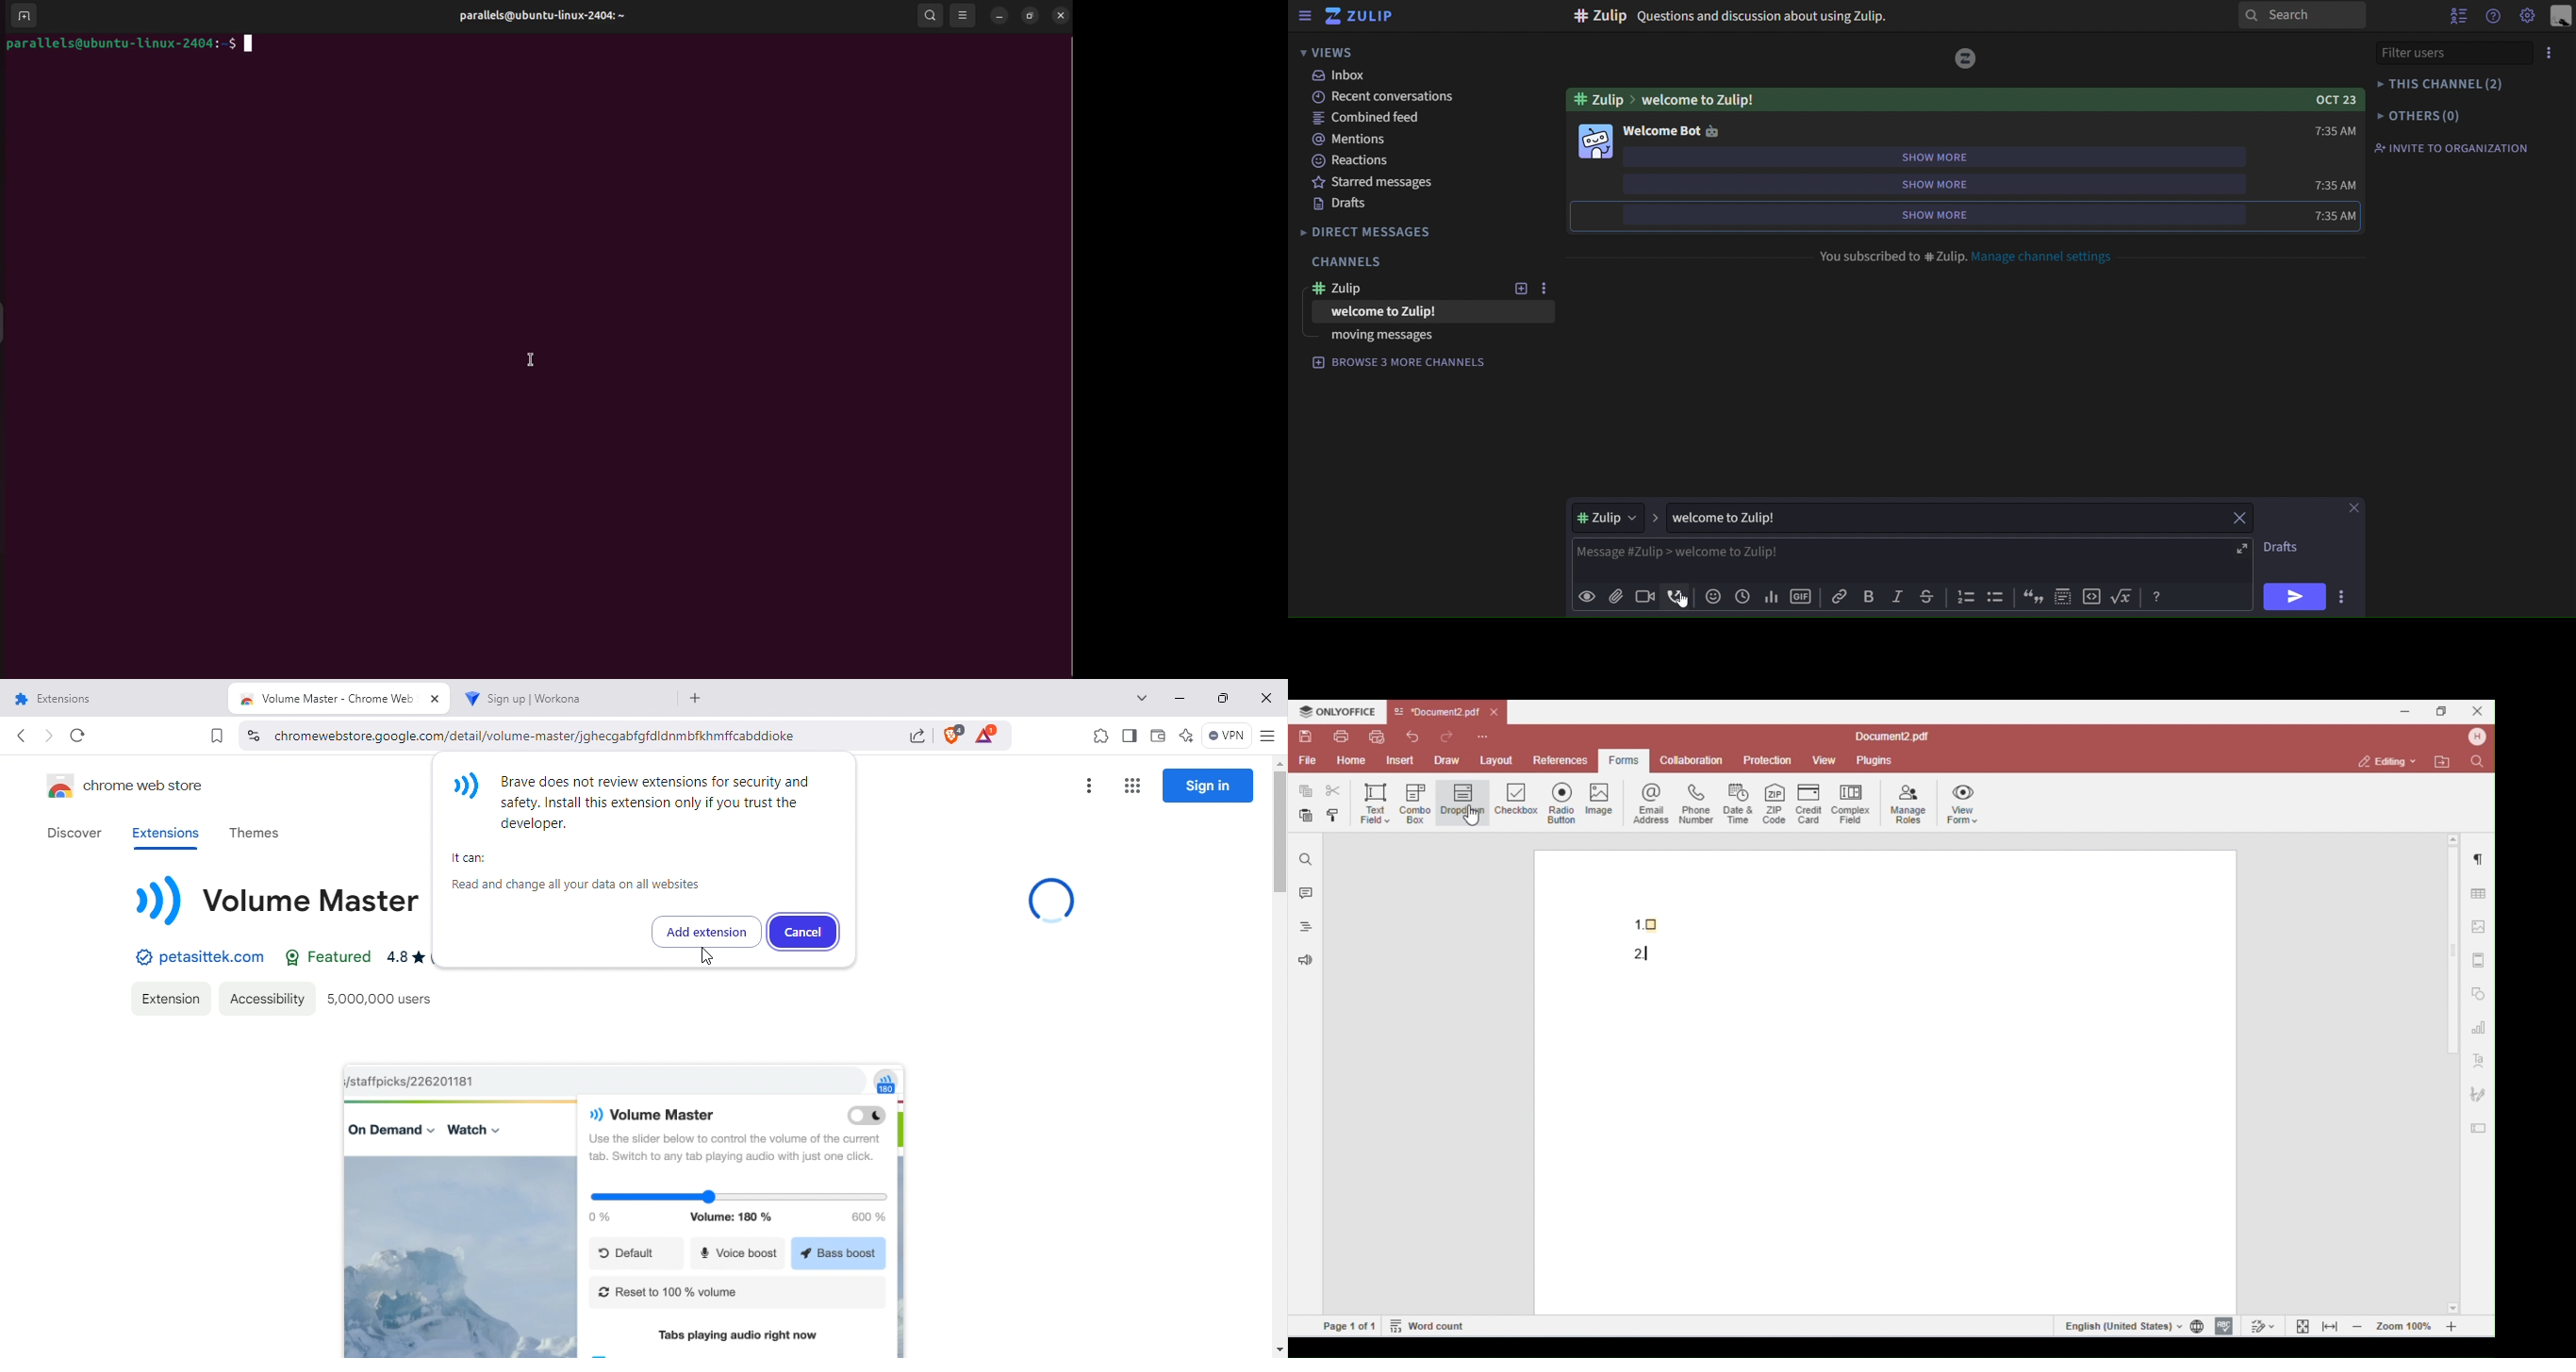 The image size is (2576, 1372). I want to click on extensions, so click(162, 834).